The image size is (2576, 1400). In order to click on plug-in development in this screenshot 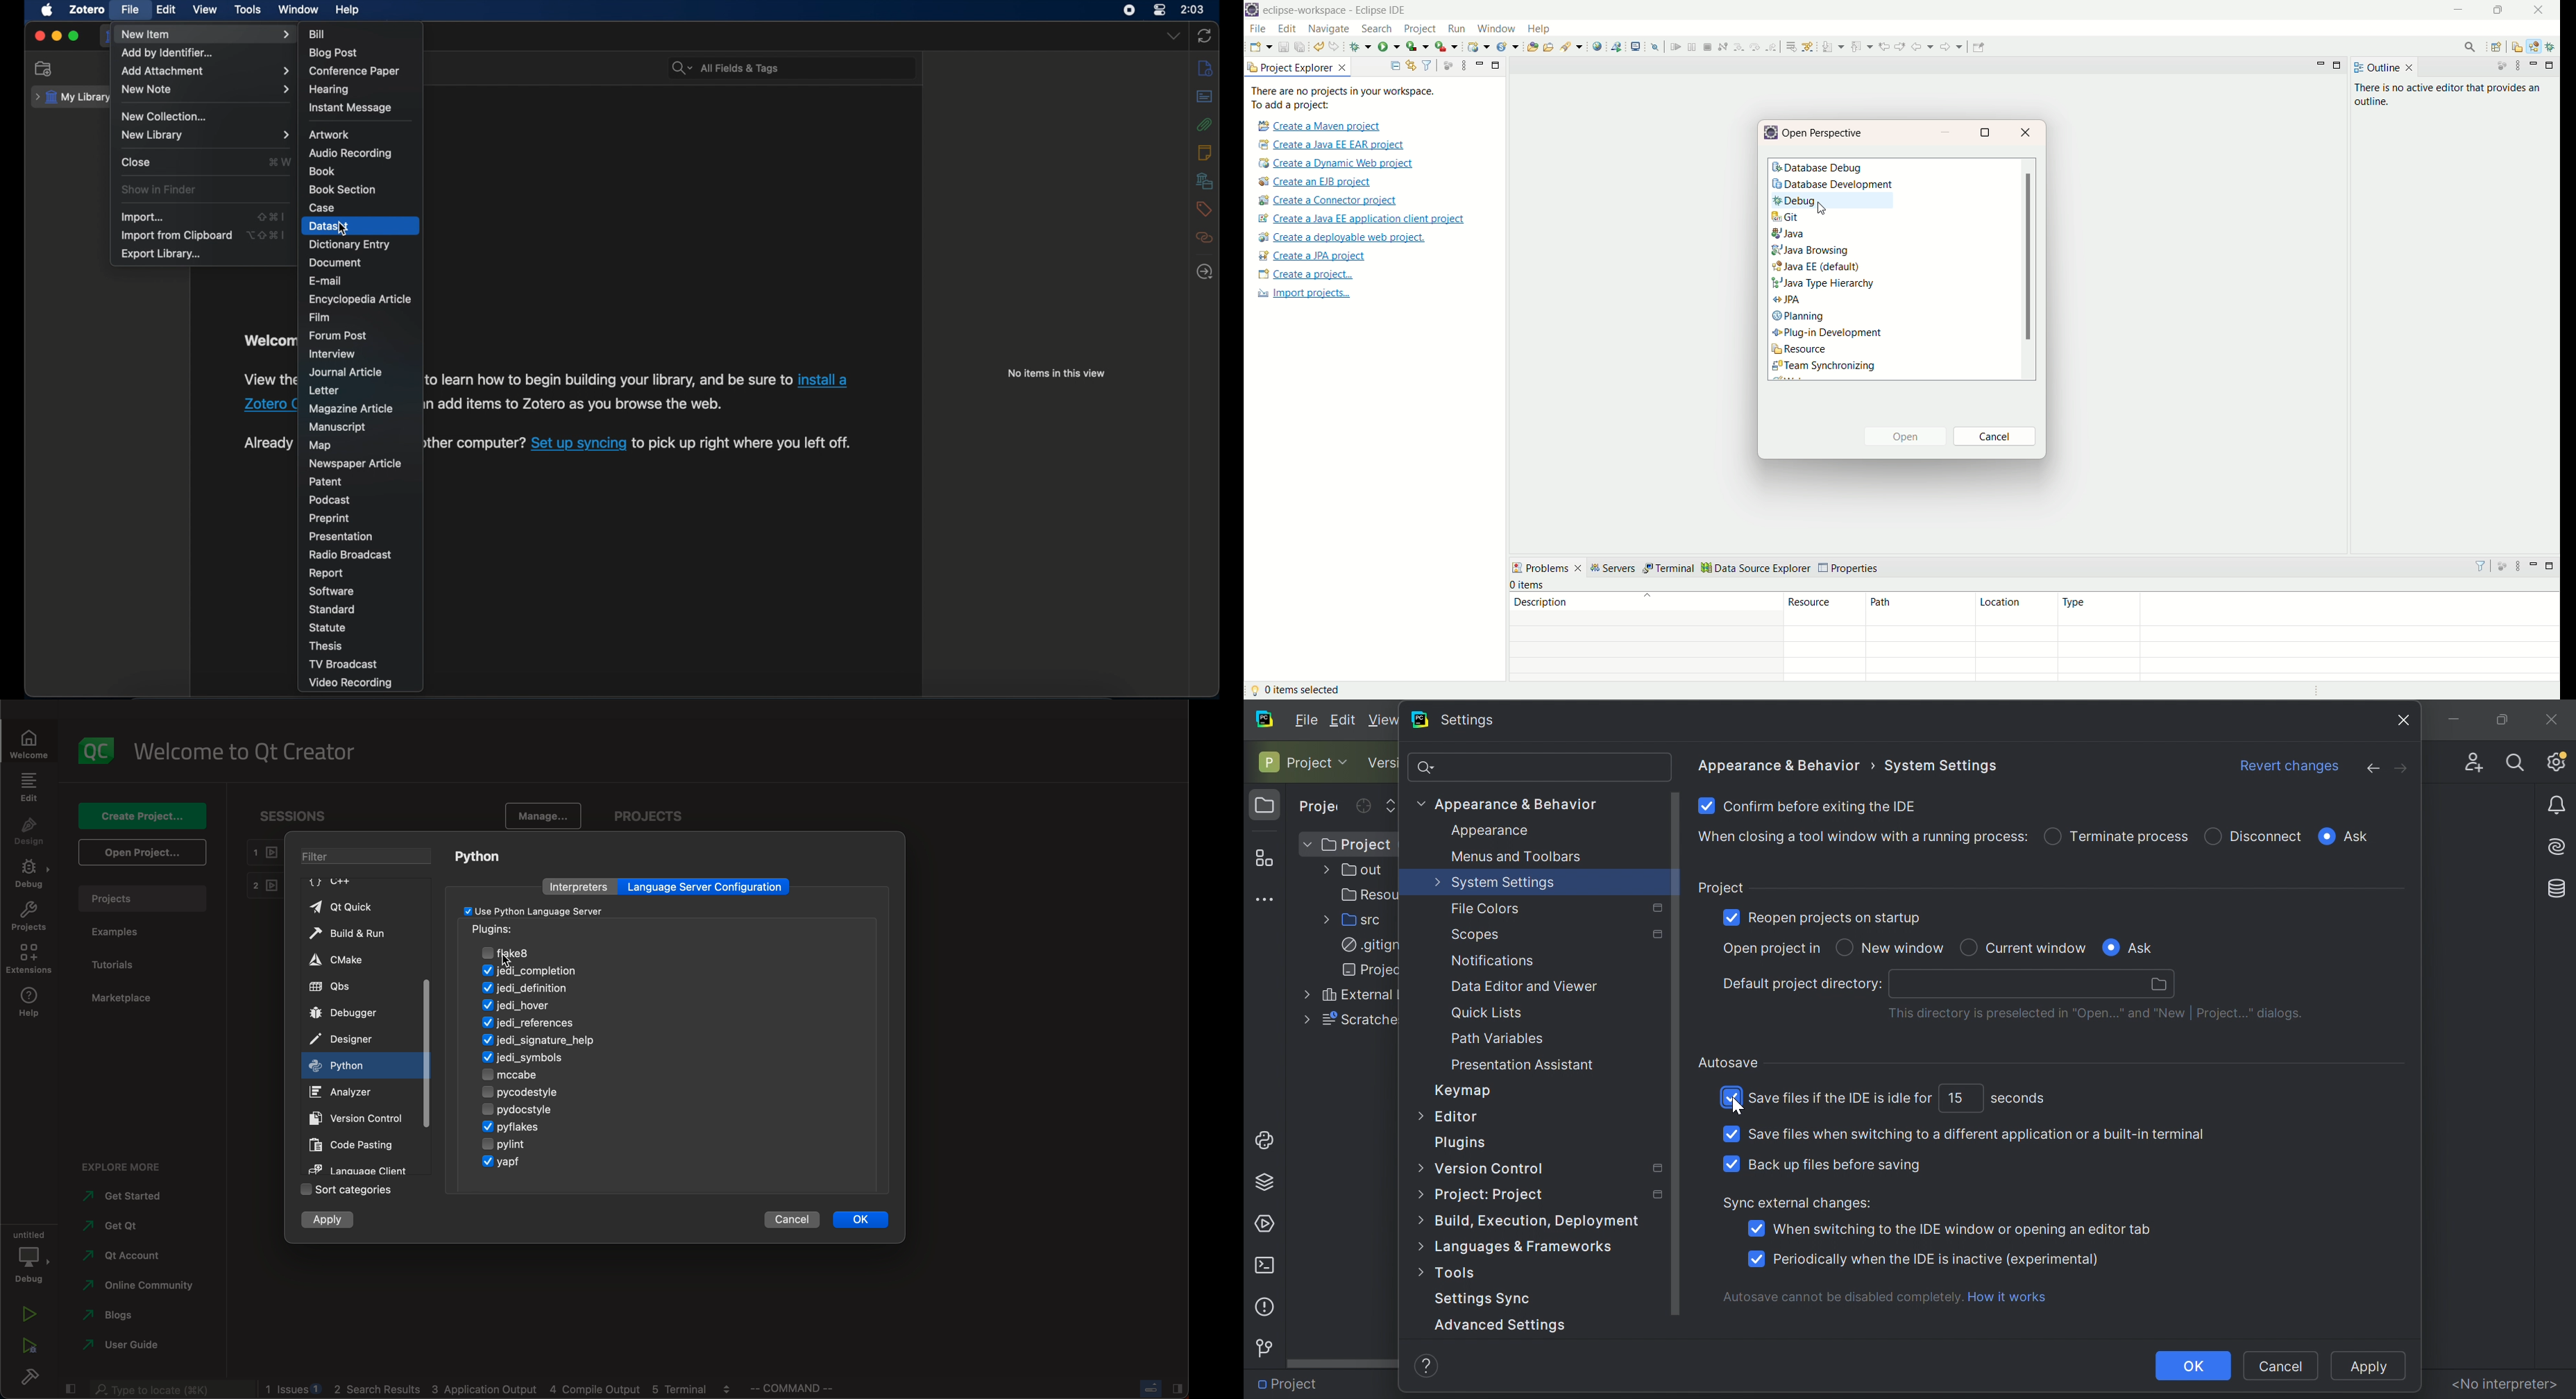, I will do `click(1829, 333)`.